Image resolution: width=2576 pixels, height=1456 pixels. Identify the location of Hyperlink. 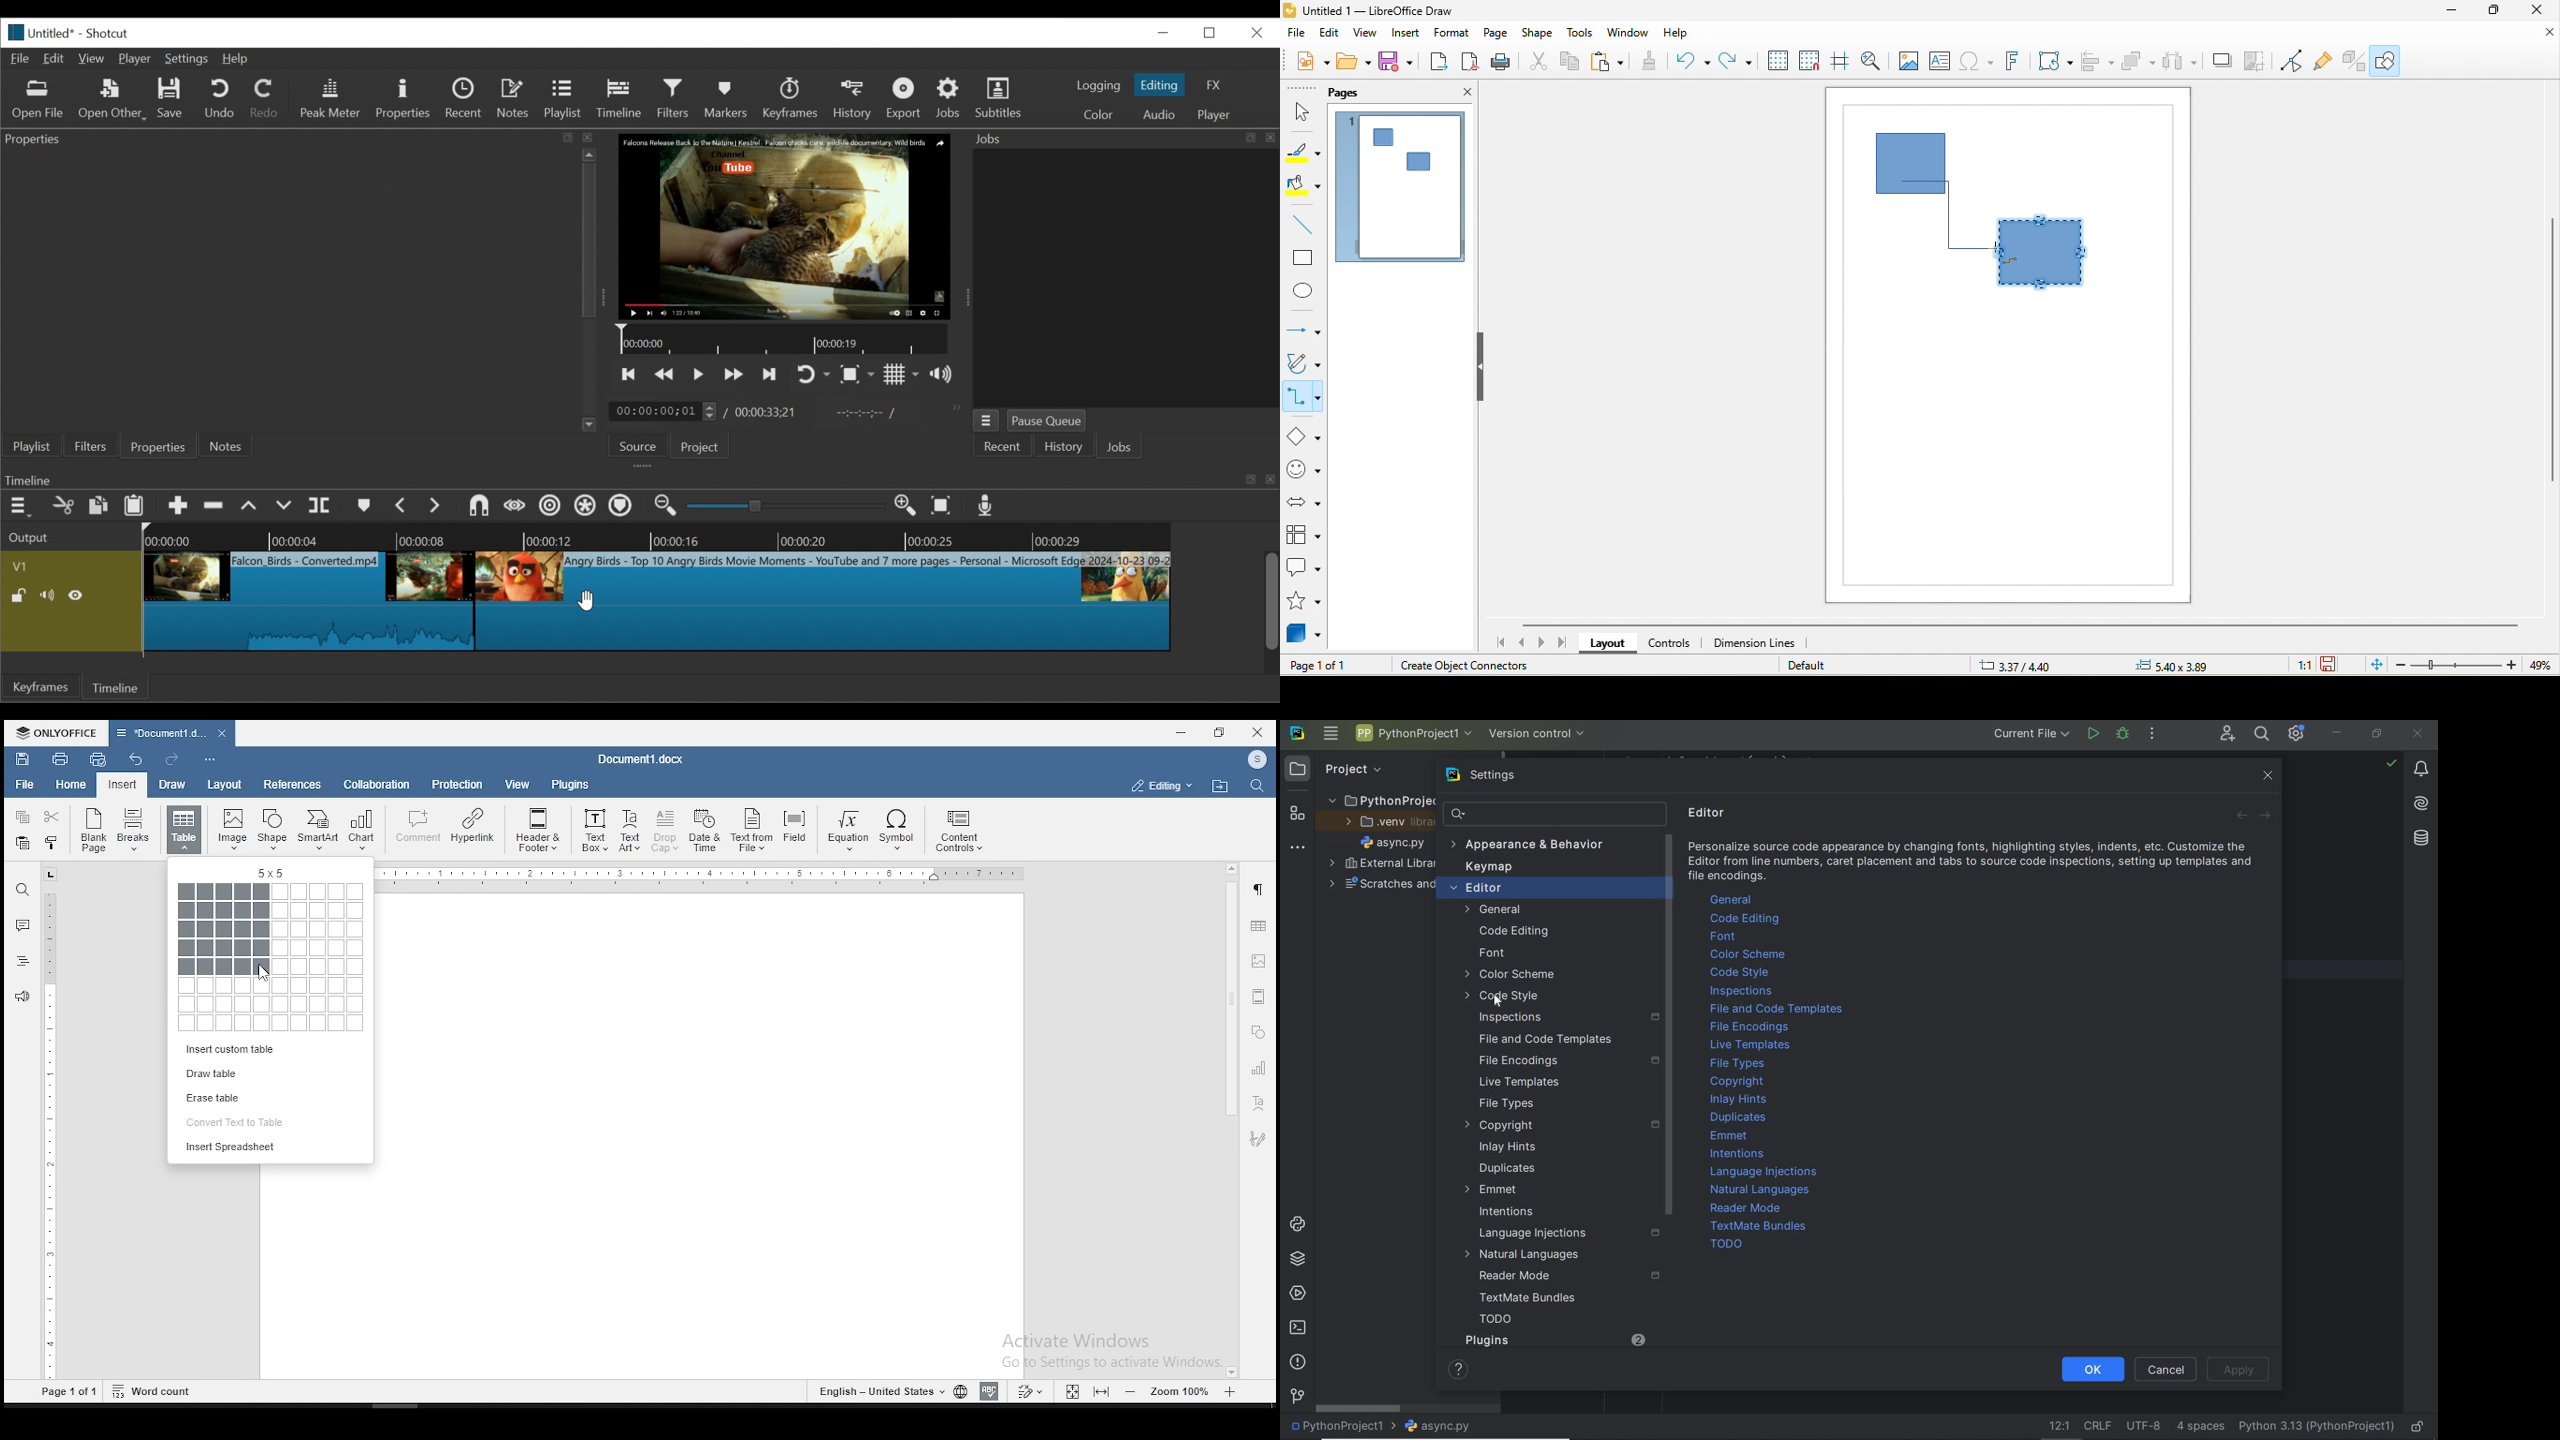
(473, 826).